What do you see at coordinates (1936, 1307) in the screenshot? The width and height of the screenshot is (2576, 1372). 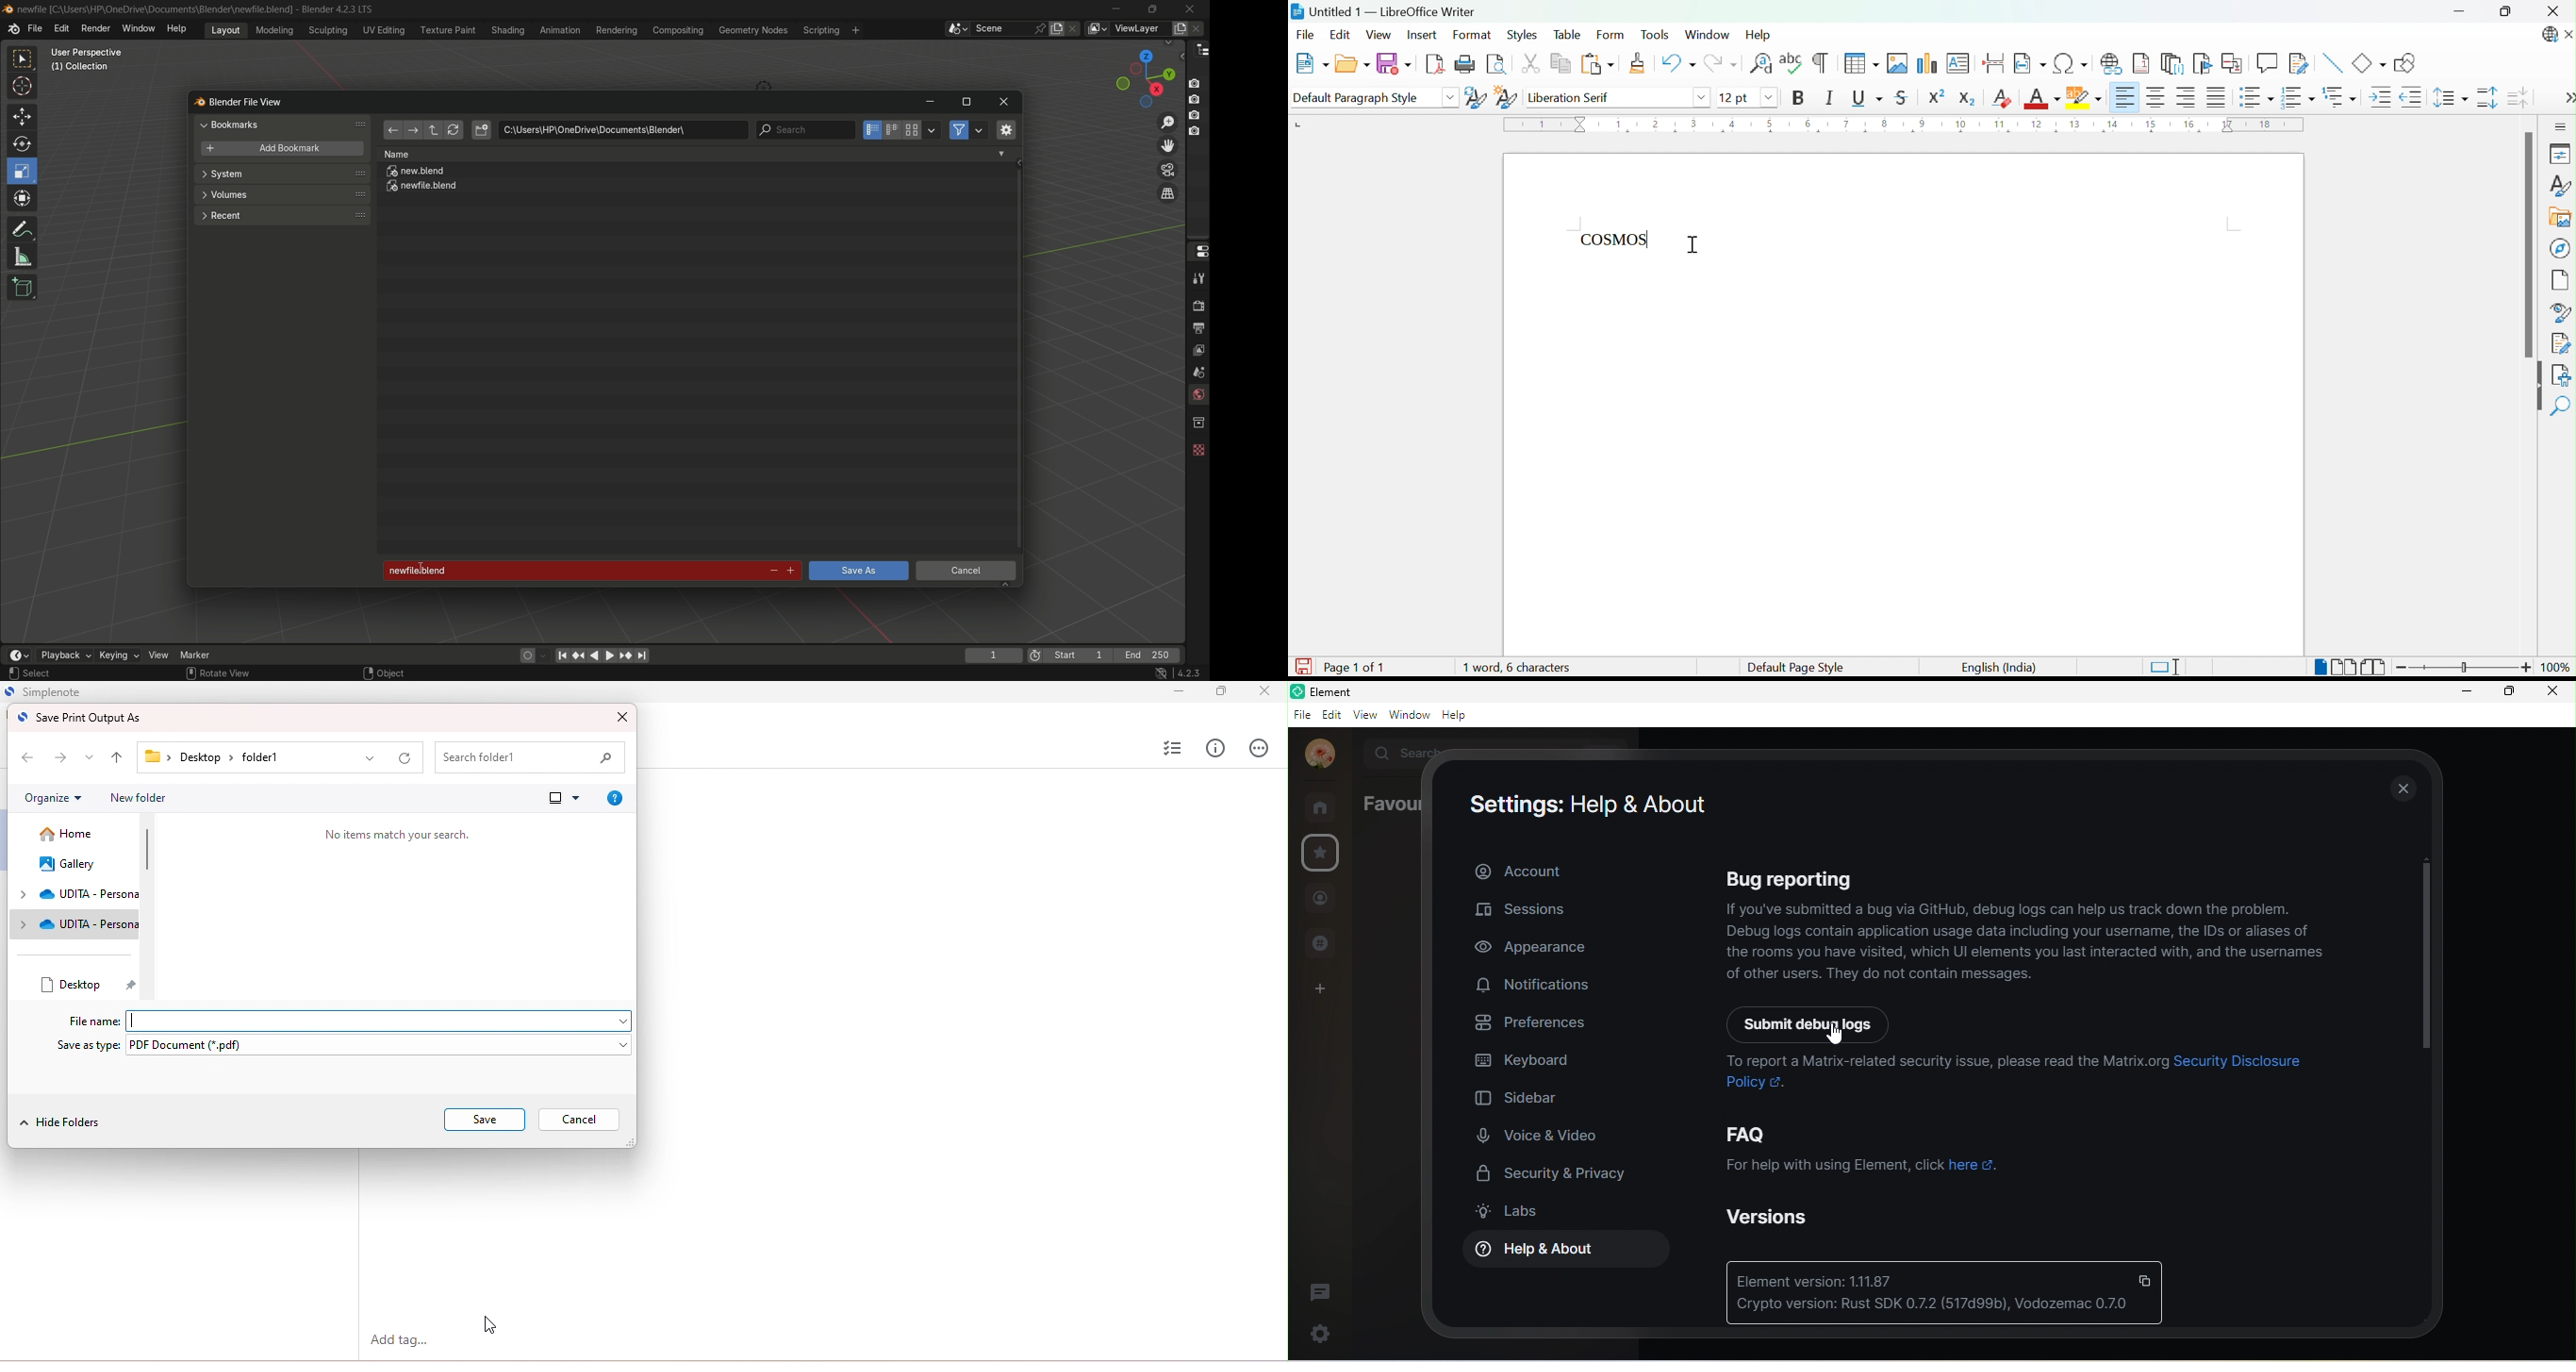 I see `Crypto version: Rust SDK 0.7.2 (517d99b), Vodozemac 0.7.0` at bounding box center [1936, 1307].